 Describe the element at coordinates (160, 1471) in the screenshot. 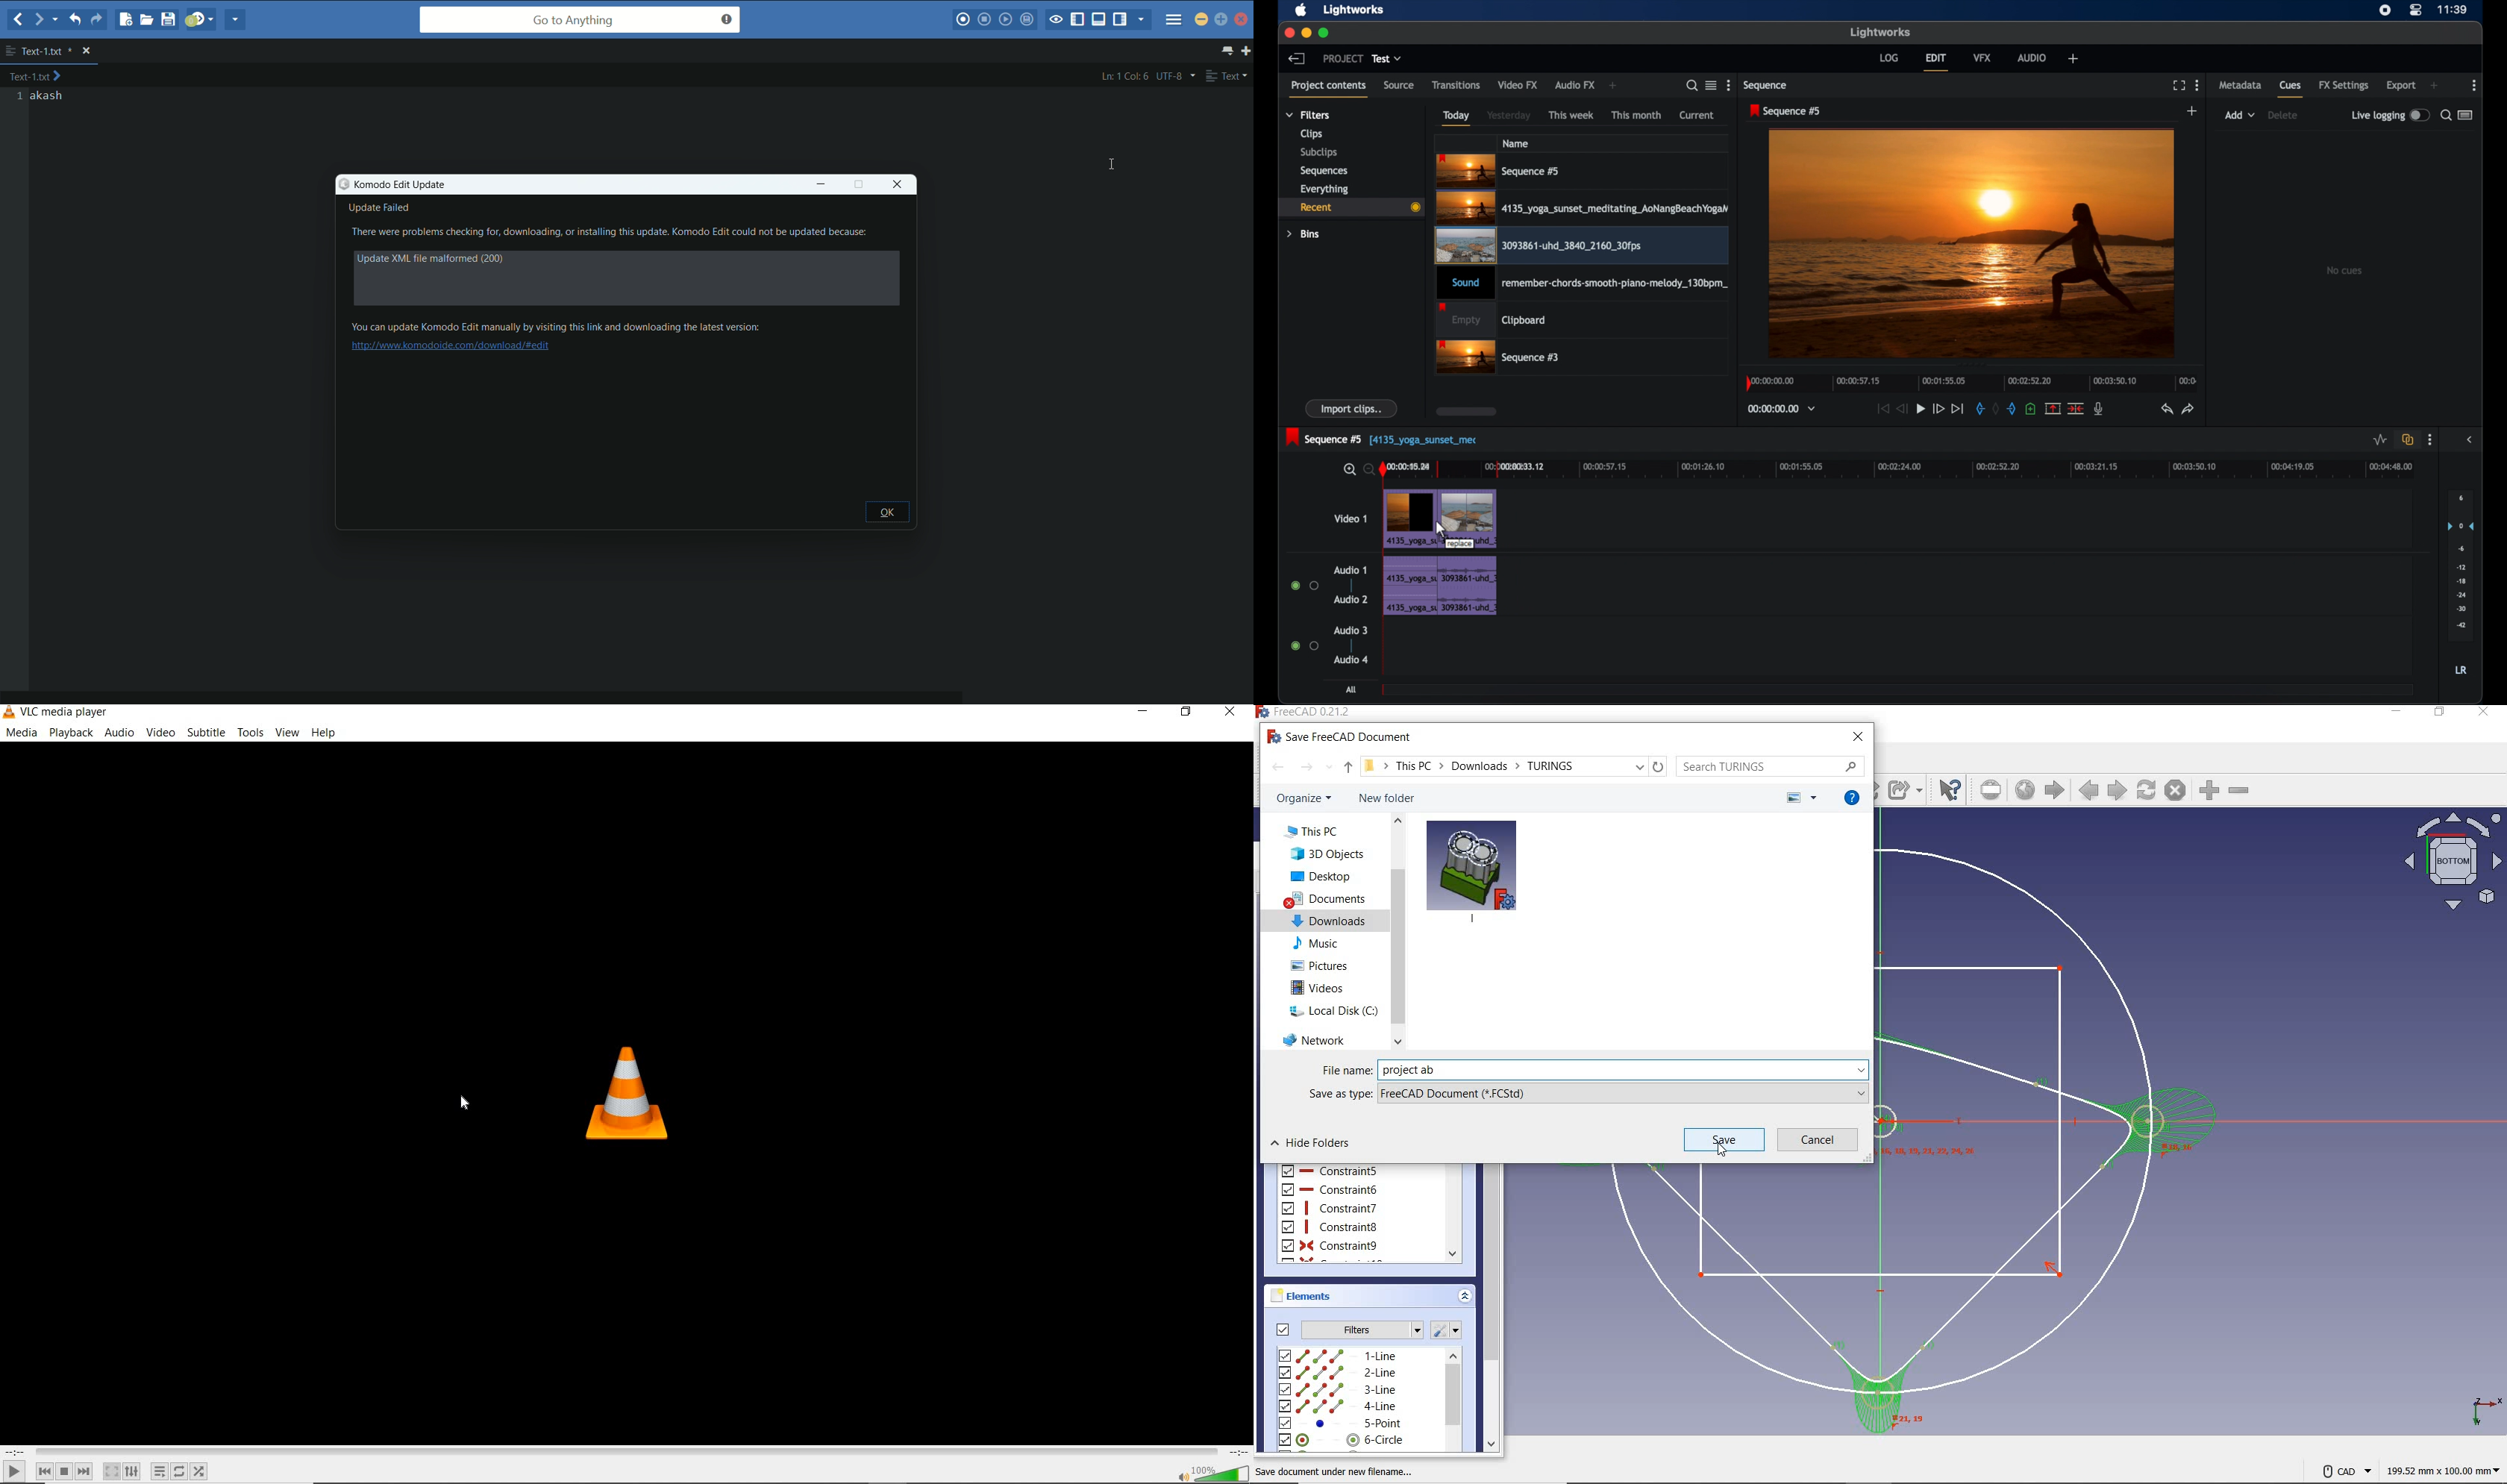

I see `toggle playlist` at that location.